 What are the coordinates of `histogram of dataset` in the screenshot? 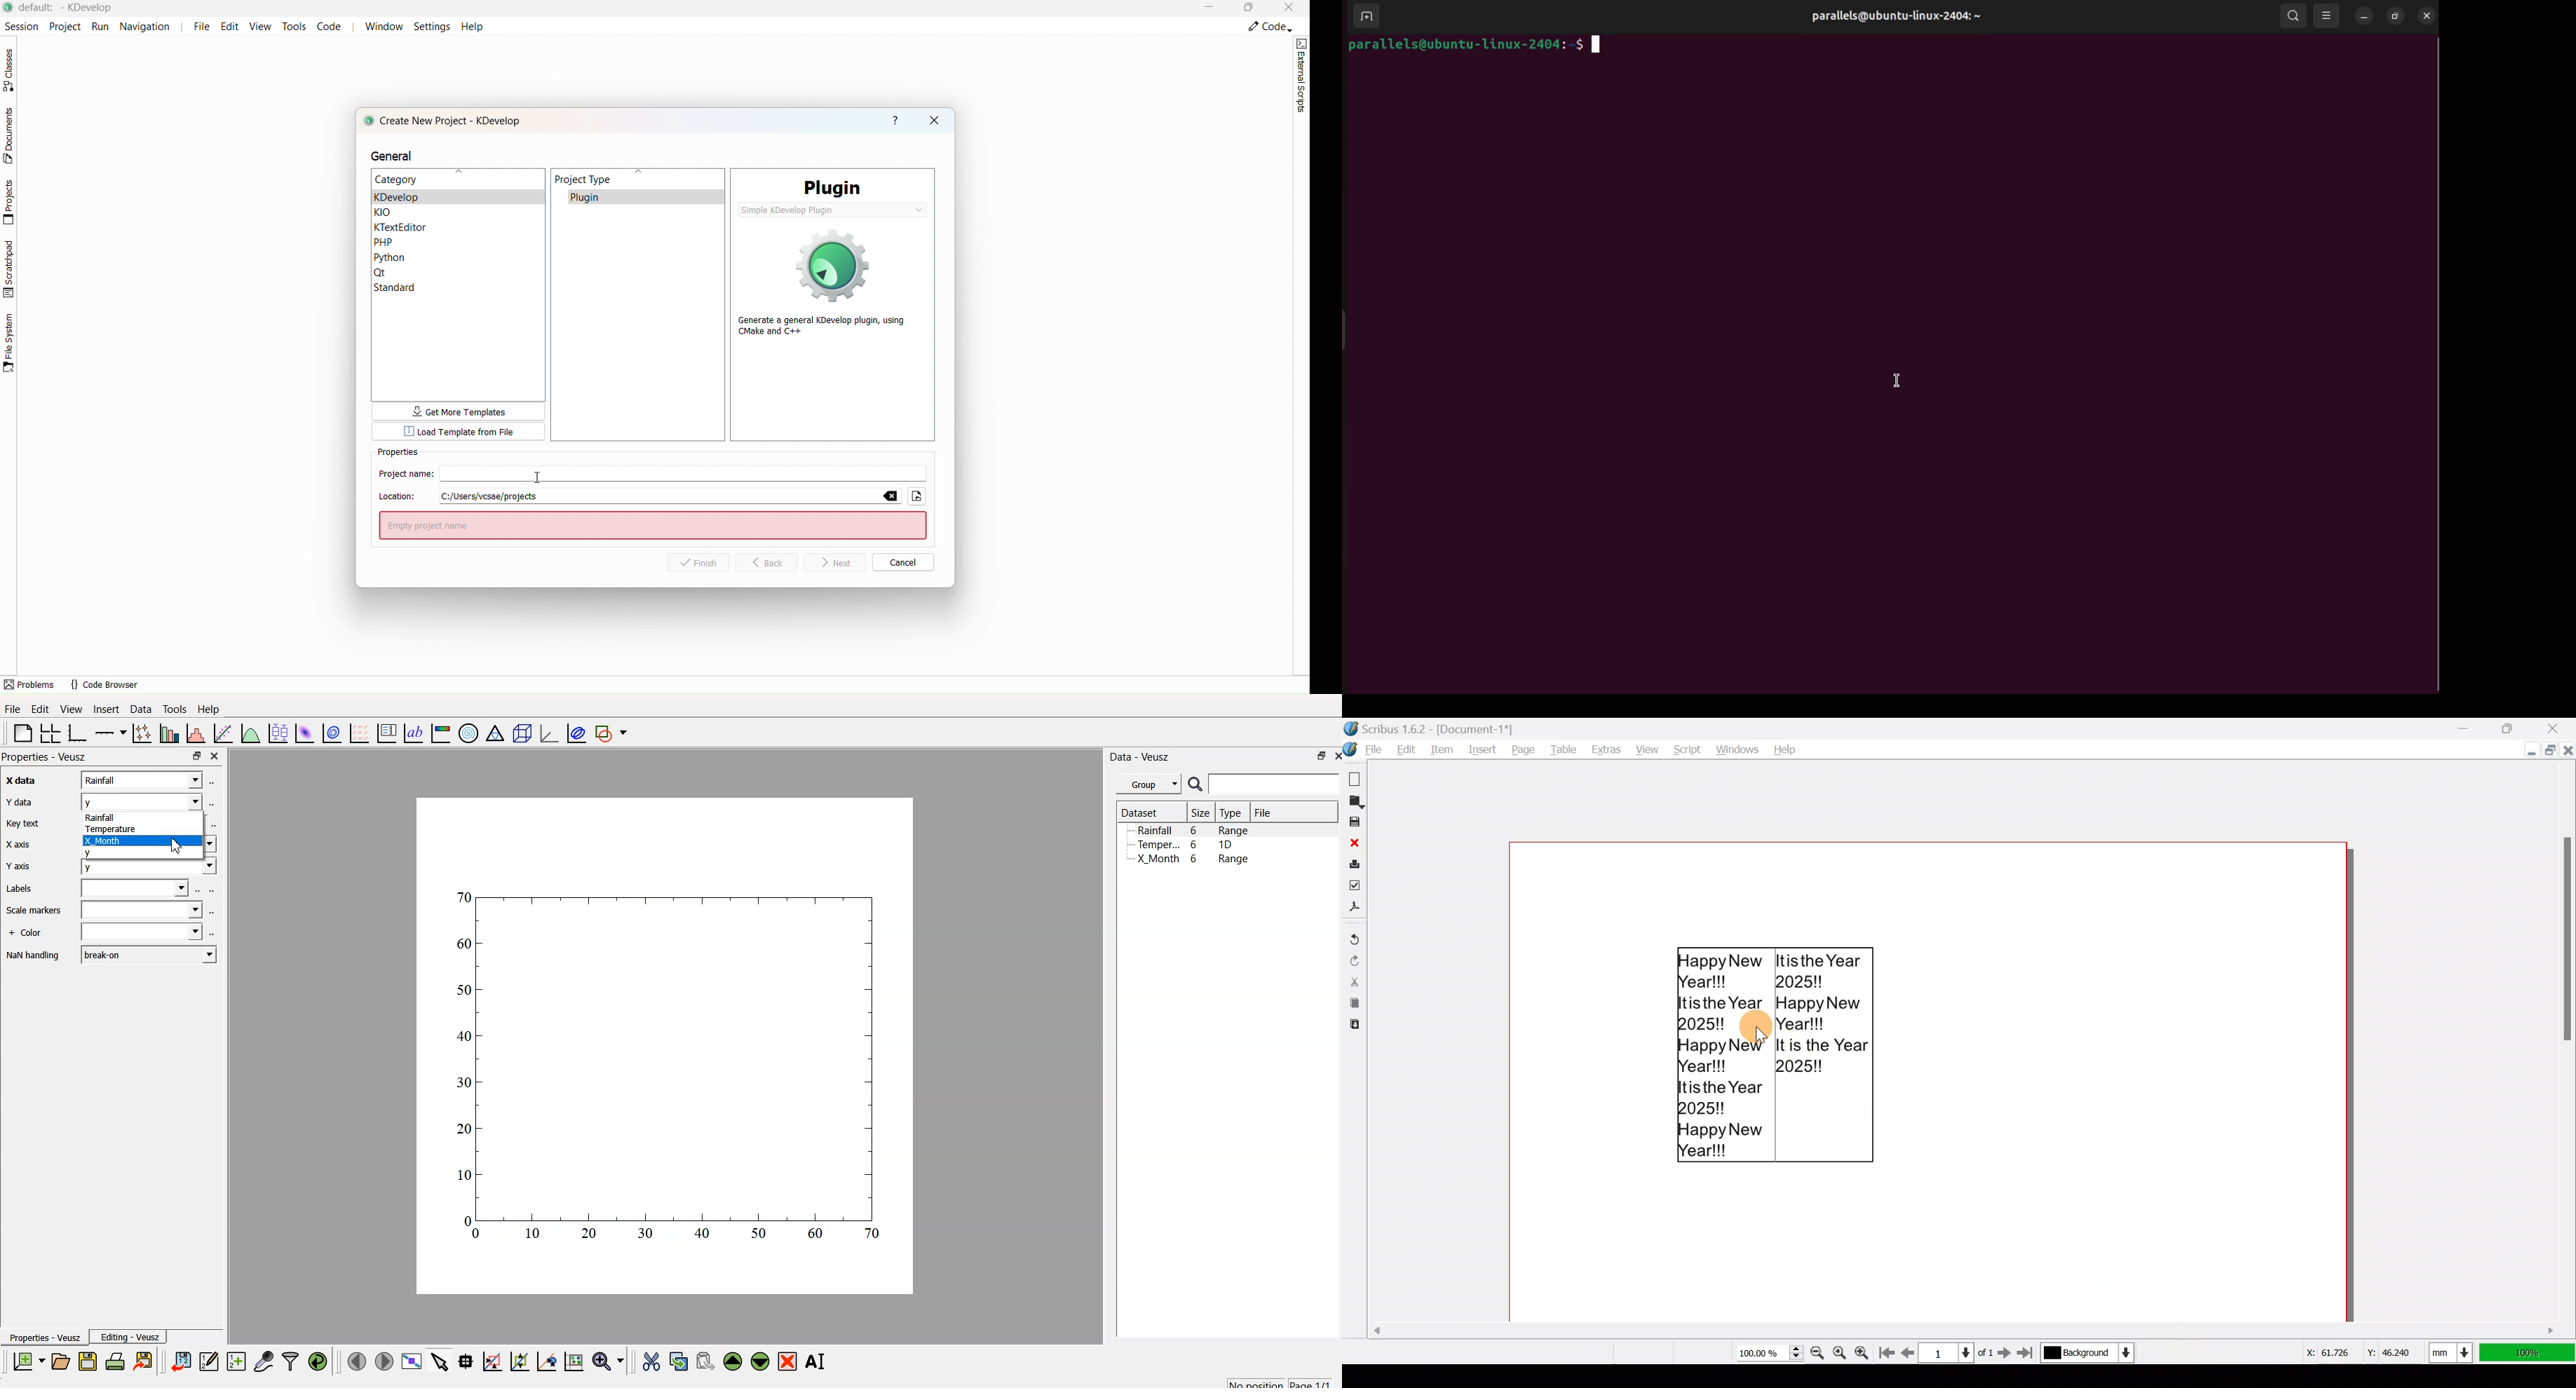 It's located at (197, 734).